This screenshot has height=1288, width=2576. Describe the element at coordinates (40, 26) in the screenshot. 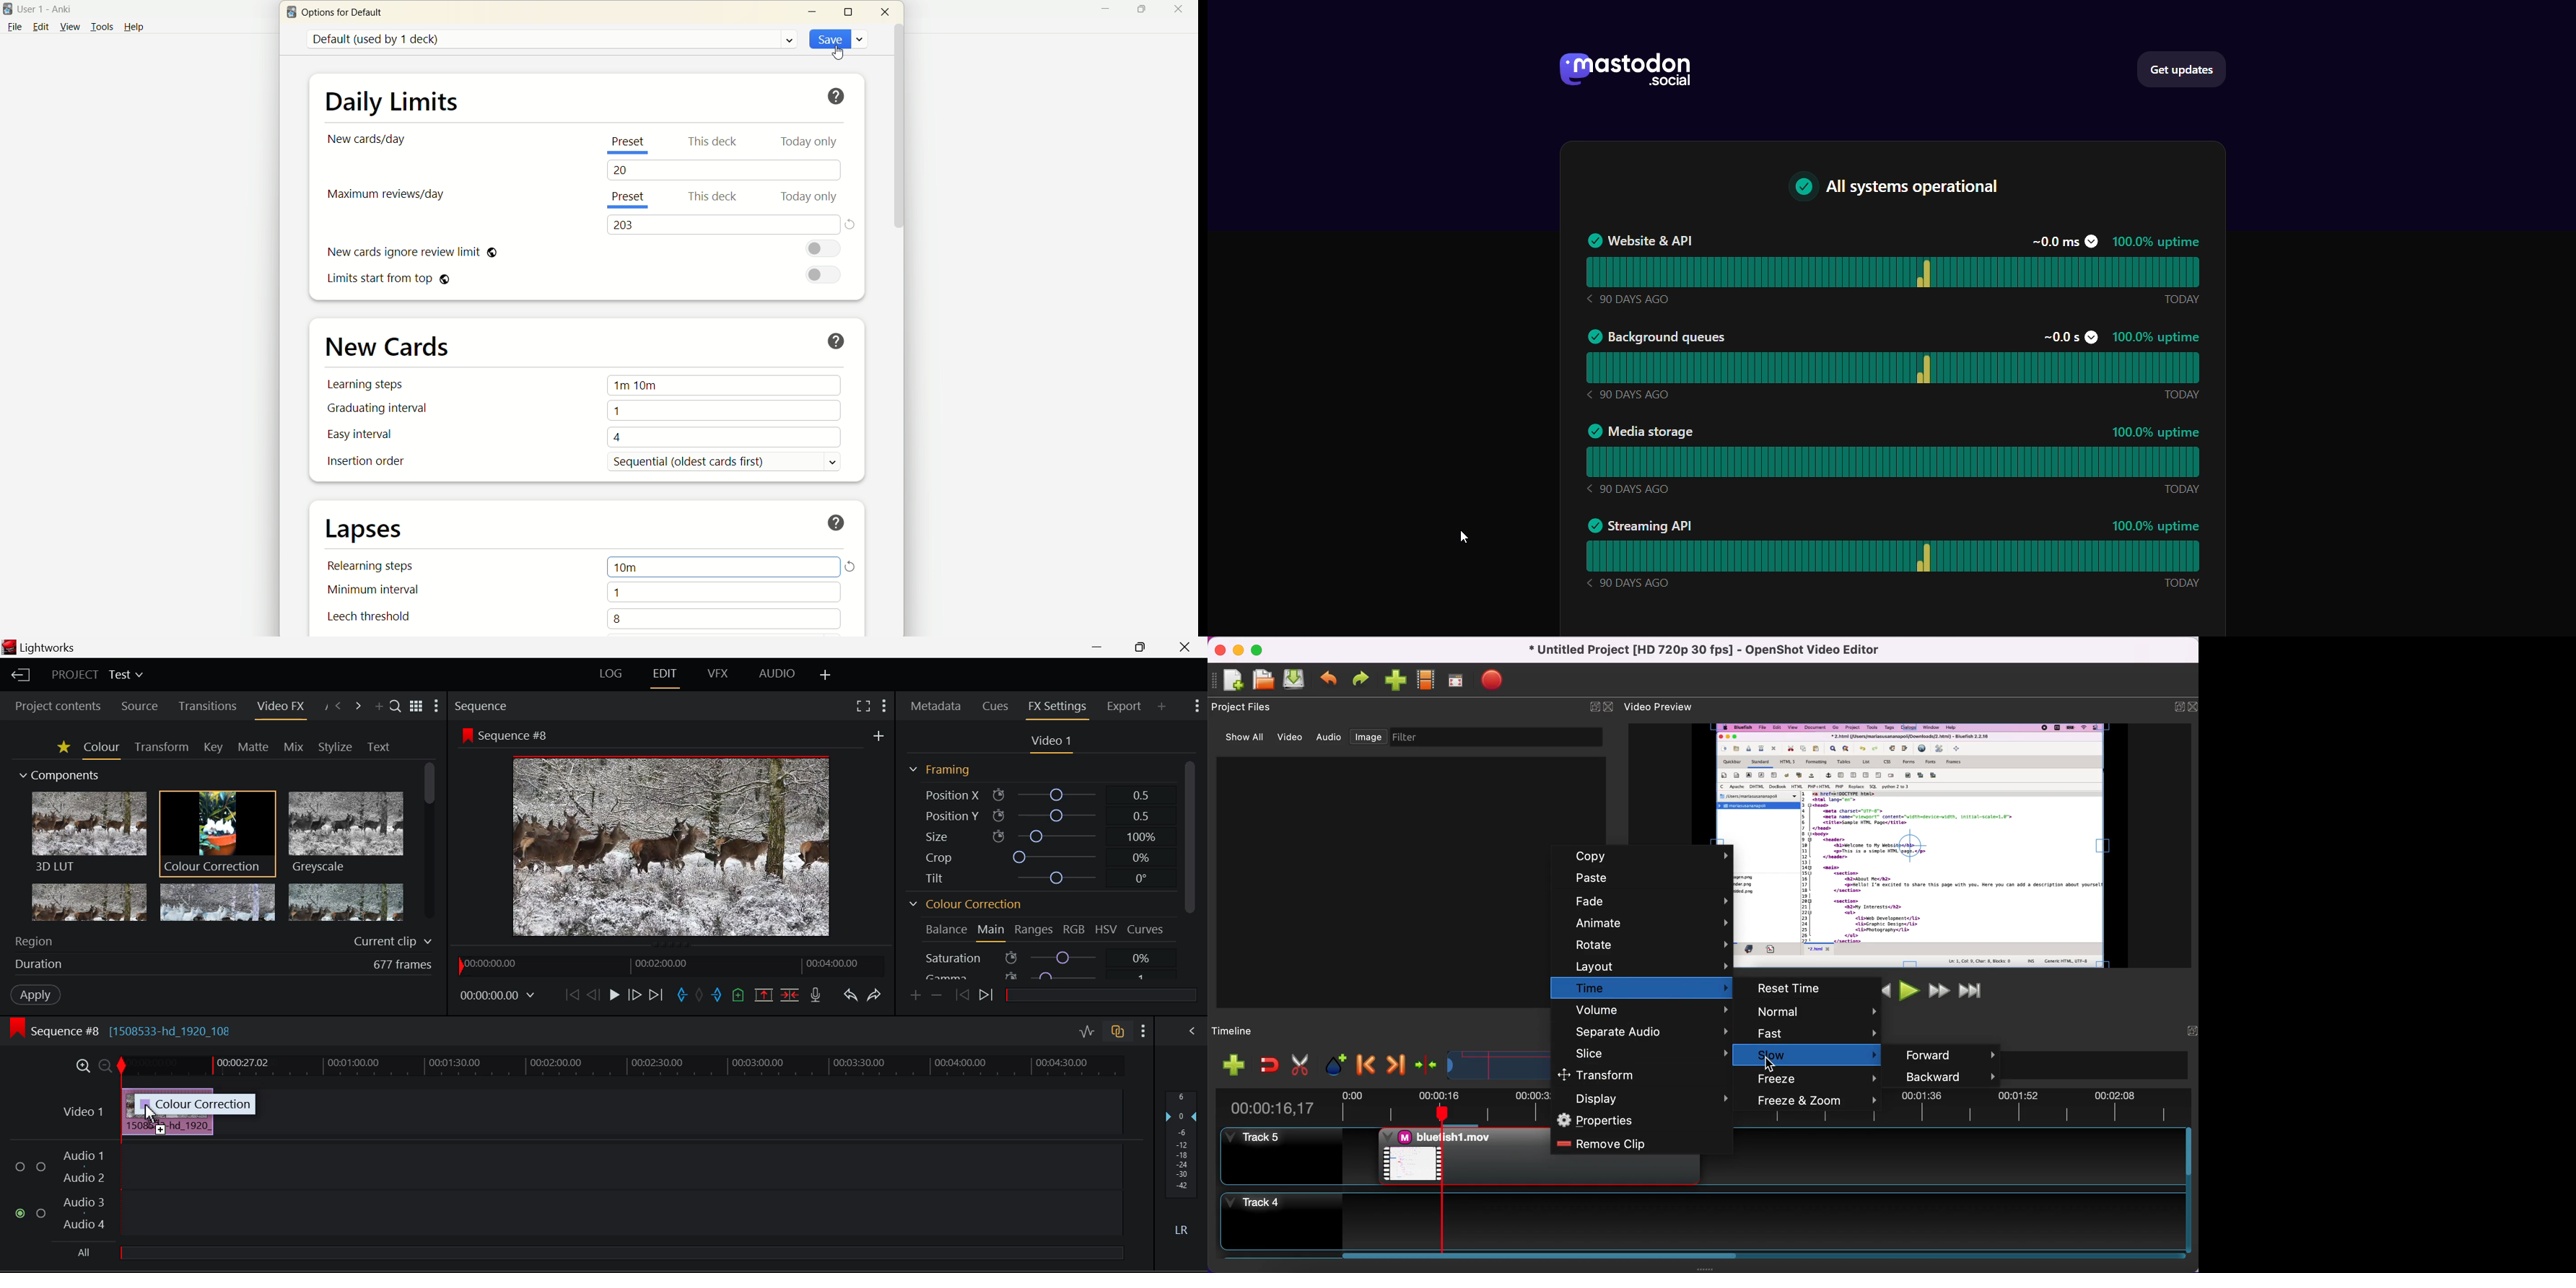

I see `edit` at that location.